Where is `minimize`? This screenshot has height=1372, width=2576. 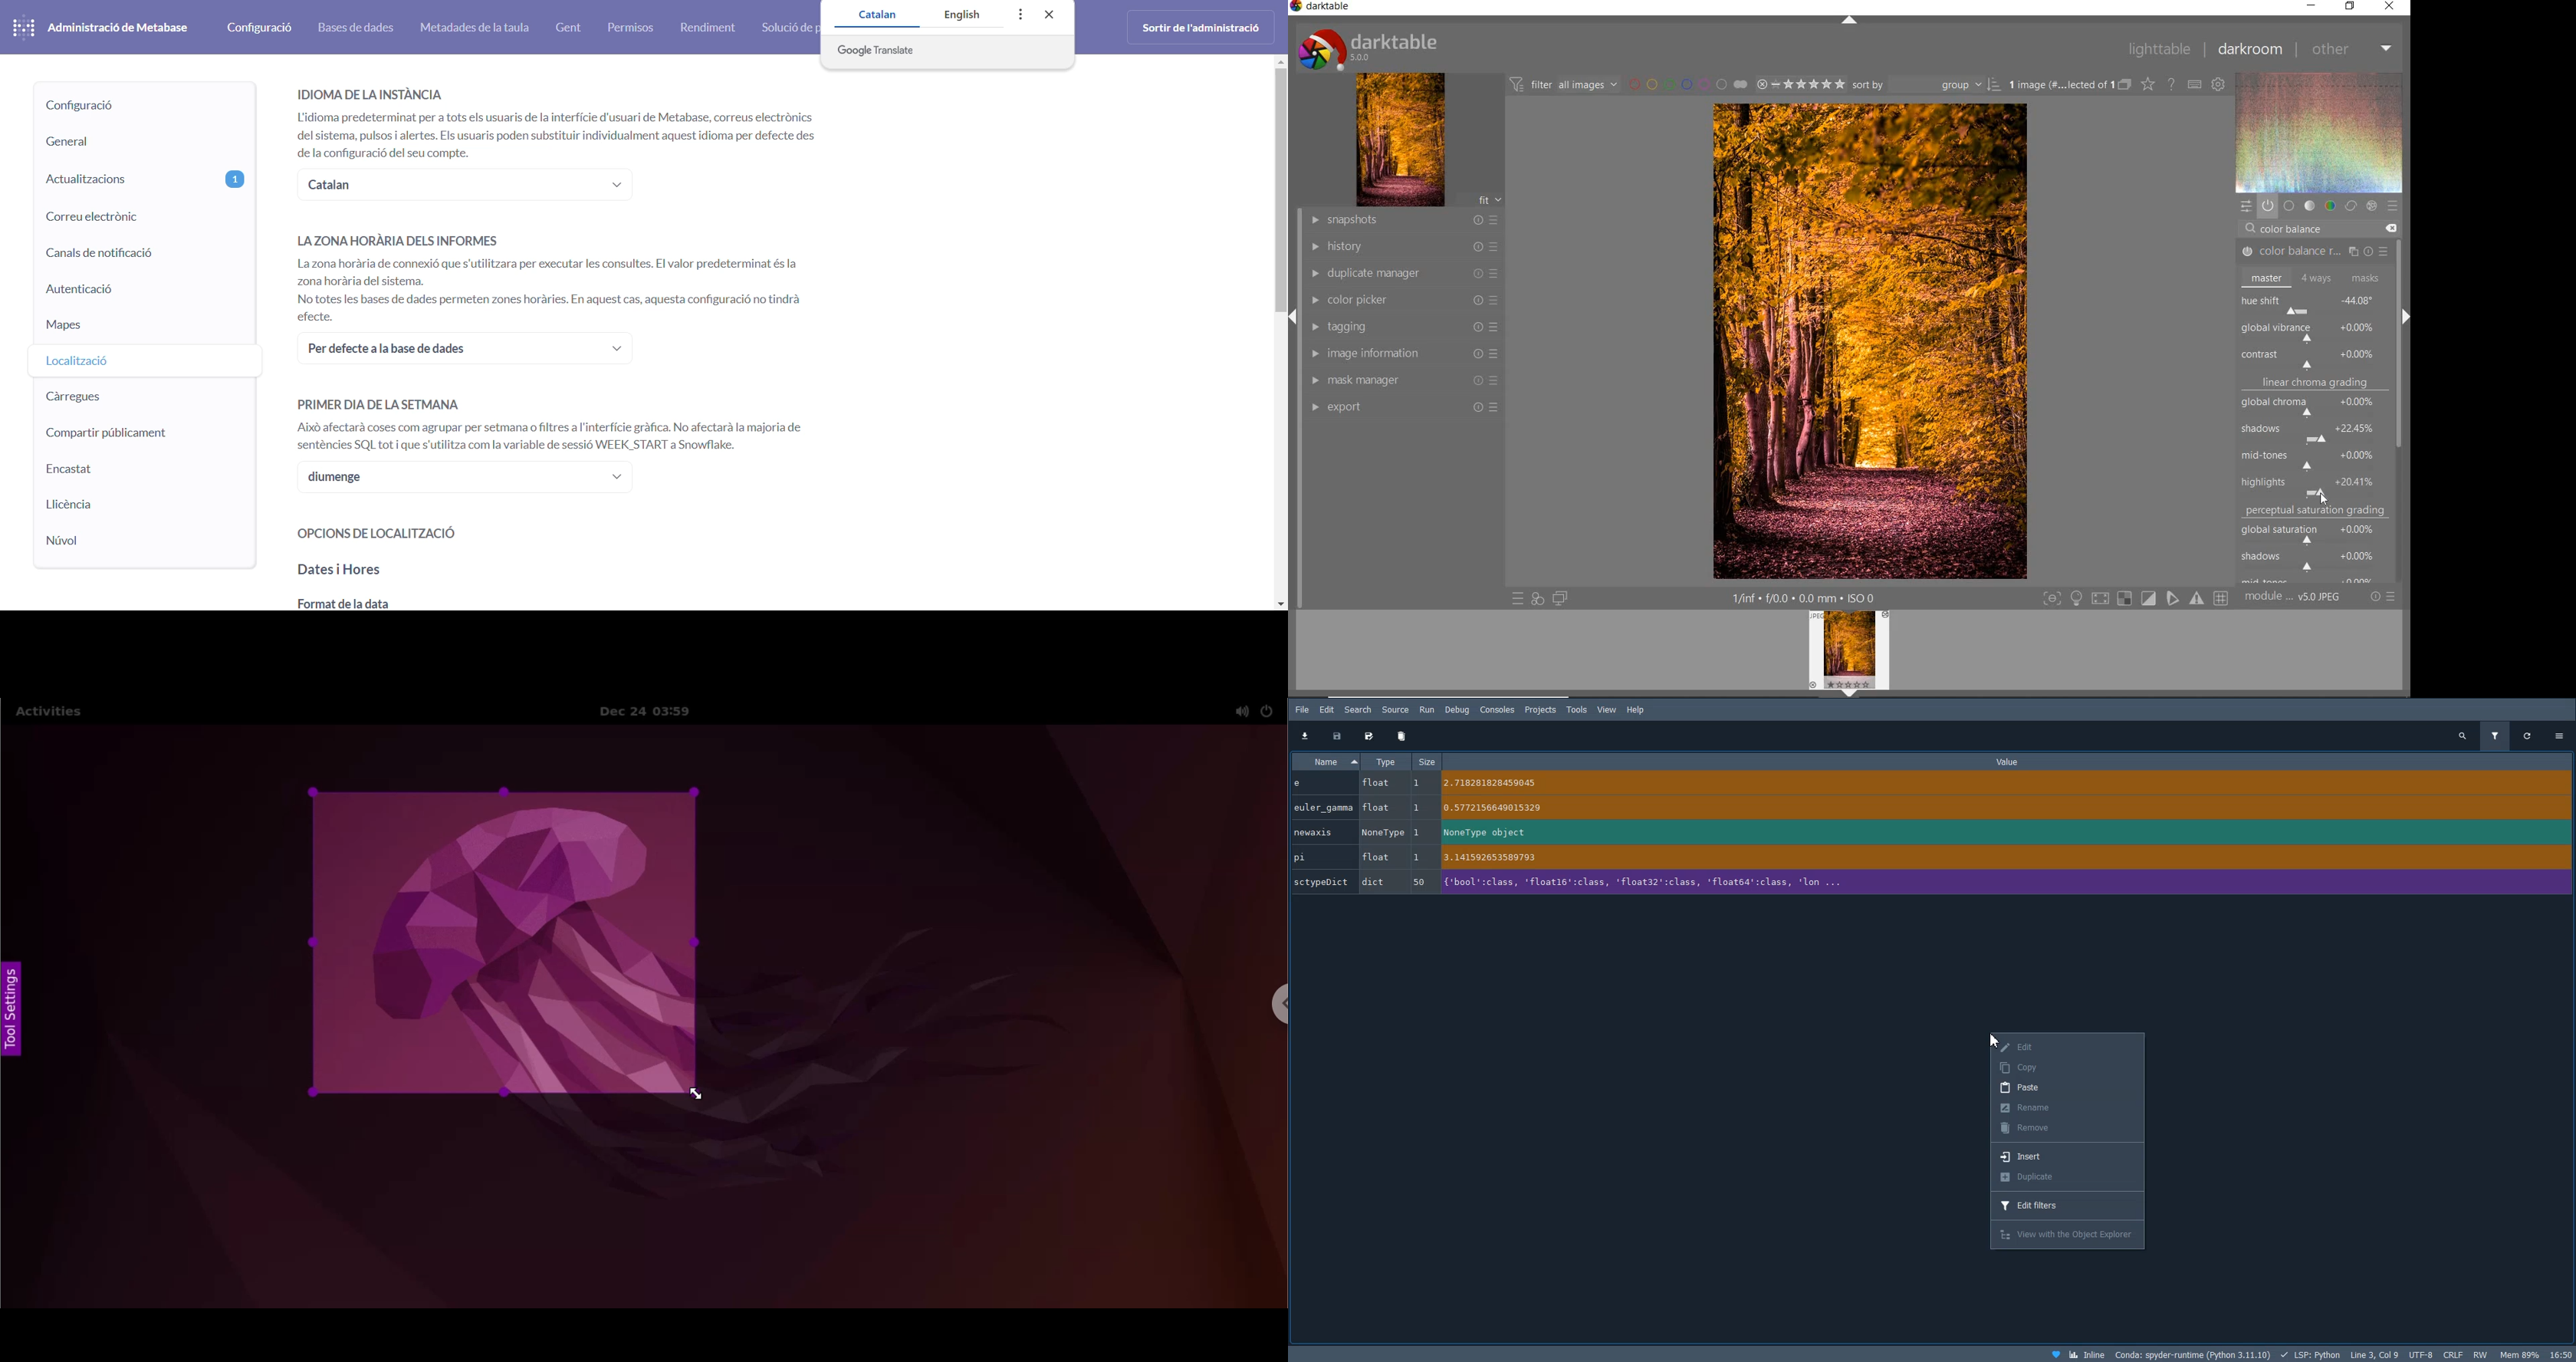
minimize is located at coordinates (2312, 5).